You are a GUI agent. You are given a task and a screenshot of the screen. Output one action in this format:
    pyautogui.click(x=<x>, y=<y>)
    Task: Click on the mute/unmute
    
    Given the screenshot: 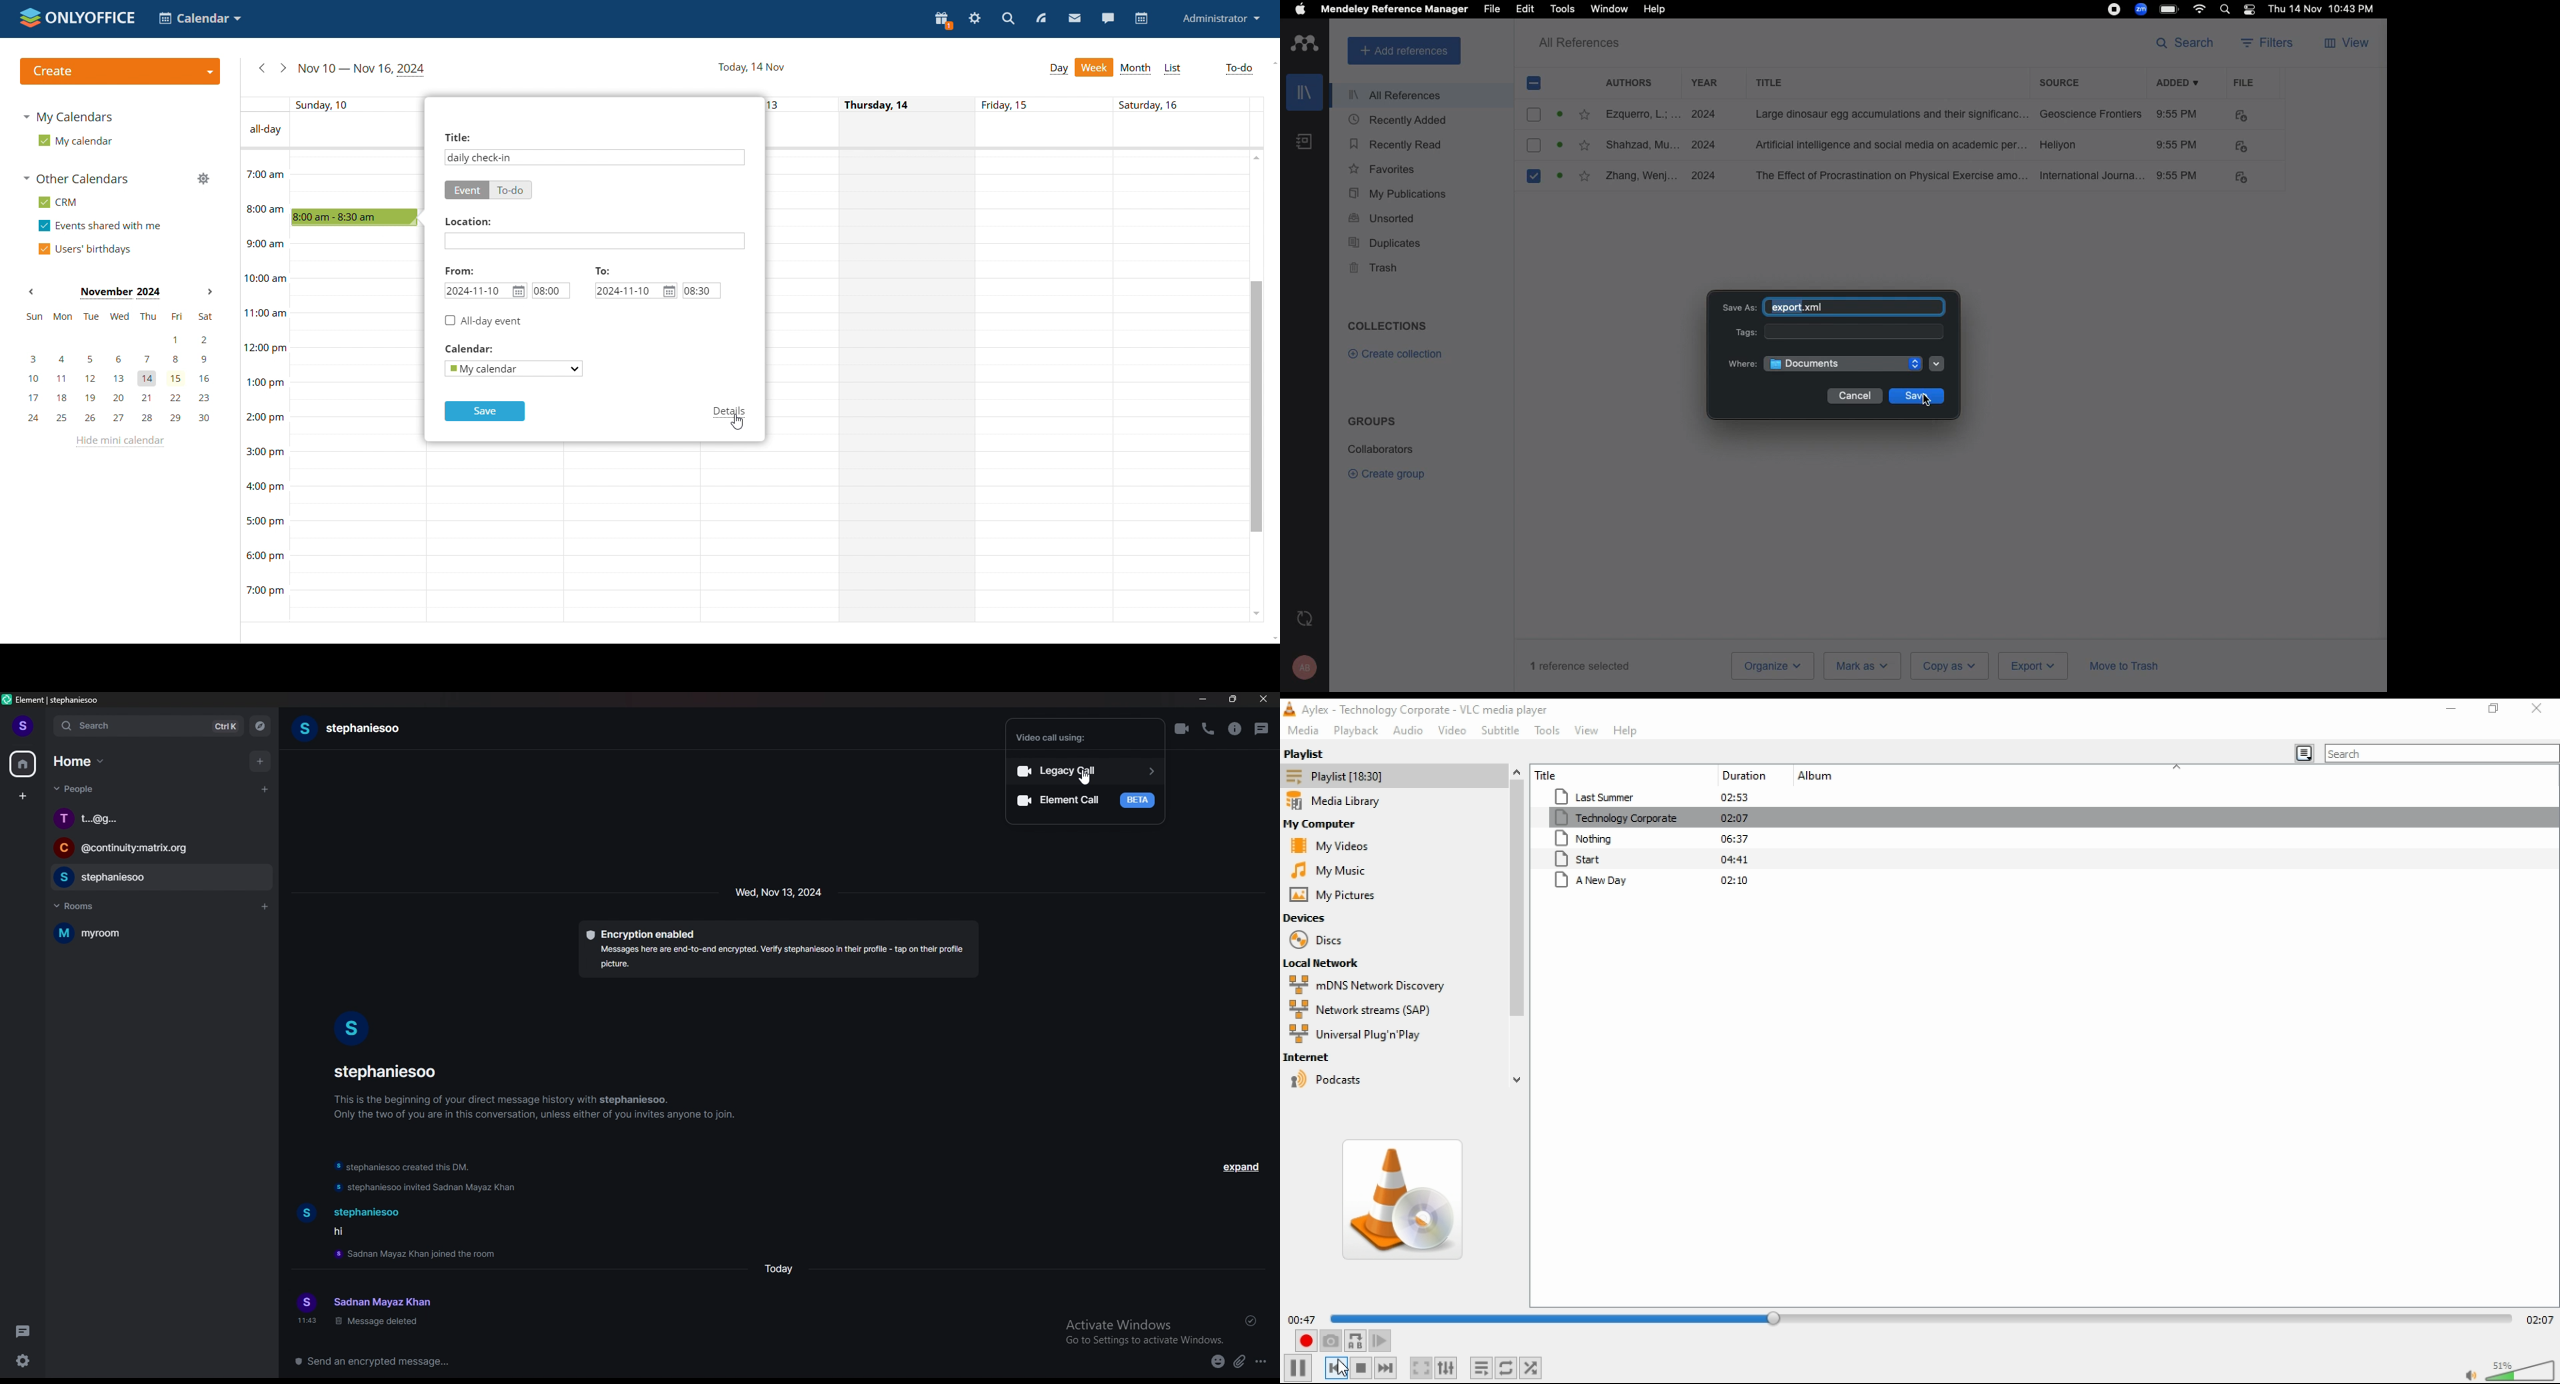 What is the action you would take?
    pyautogui.click(x=2468, y=1374)
    